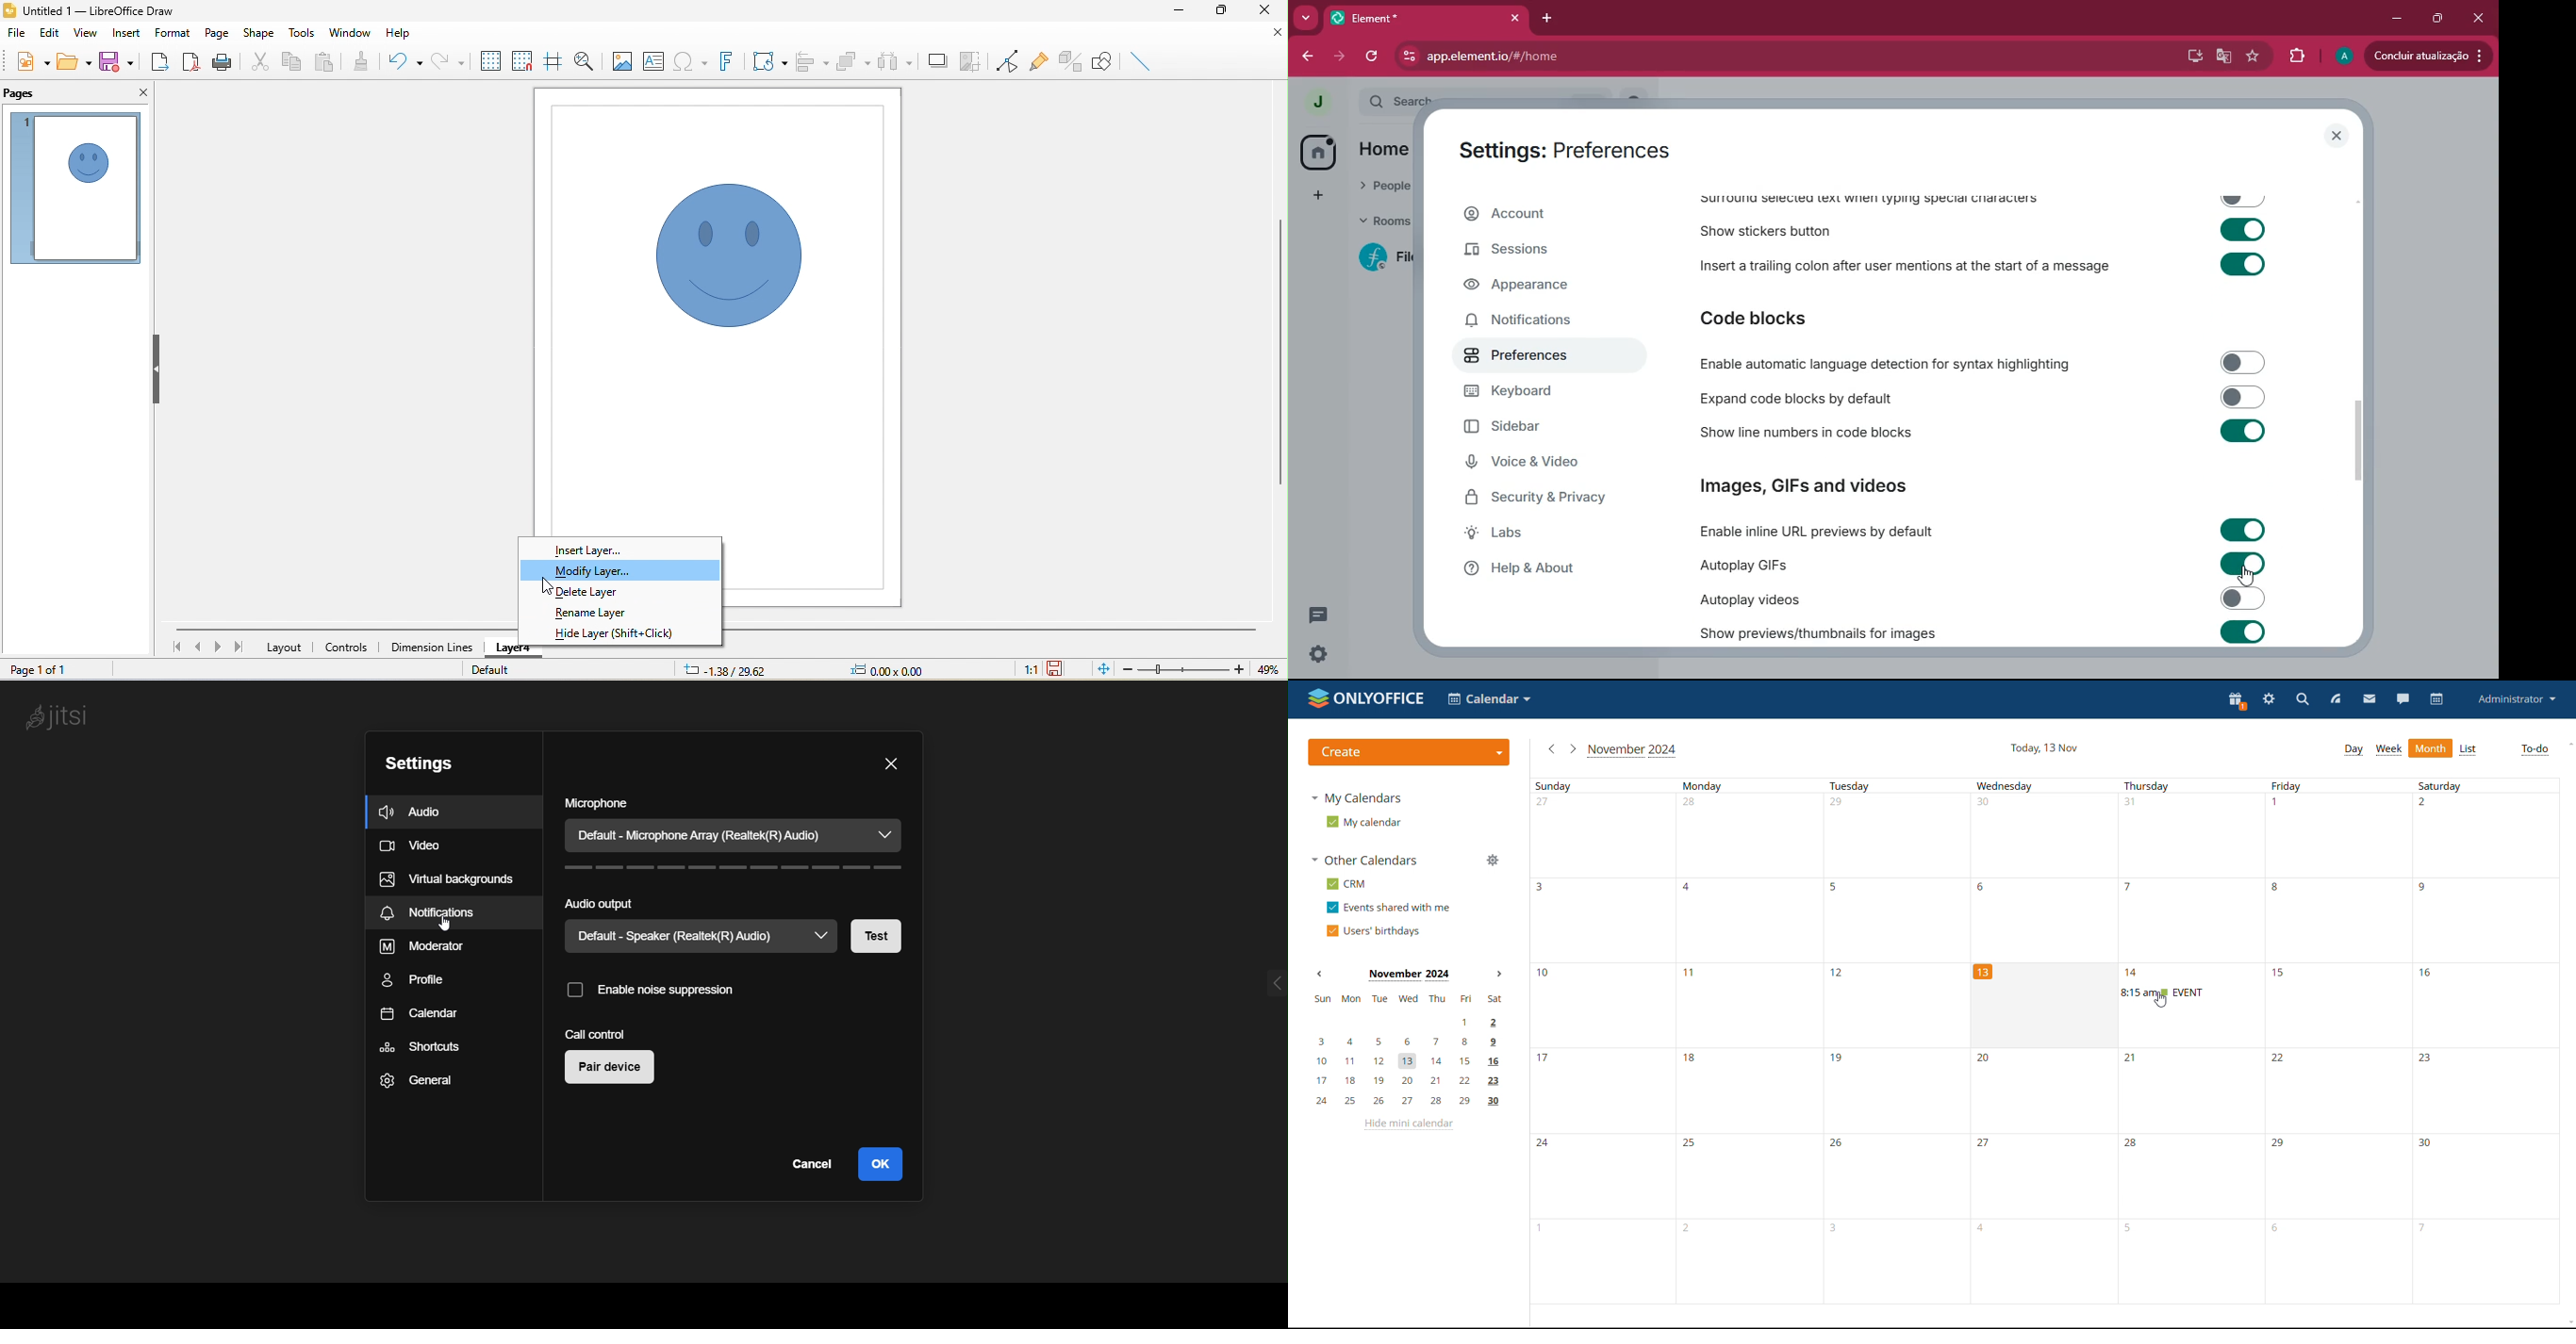 Image resolution: width=2576 pixels, height=1344 pixels. I want to click on current microphone, so click(712, 838).